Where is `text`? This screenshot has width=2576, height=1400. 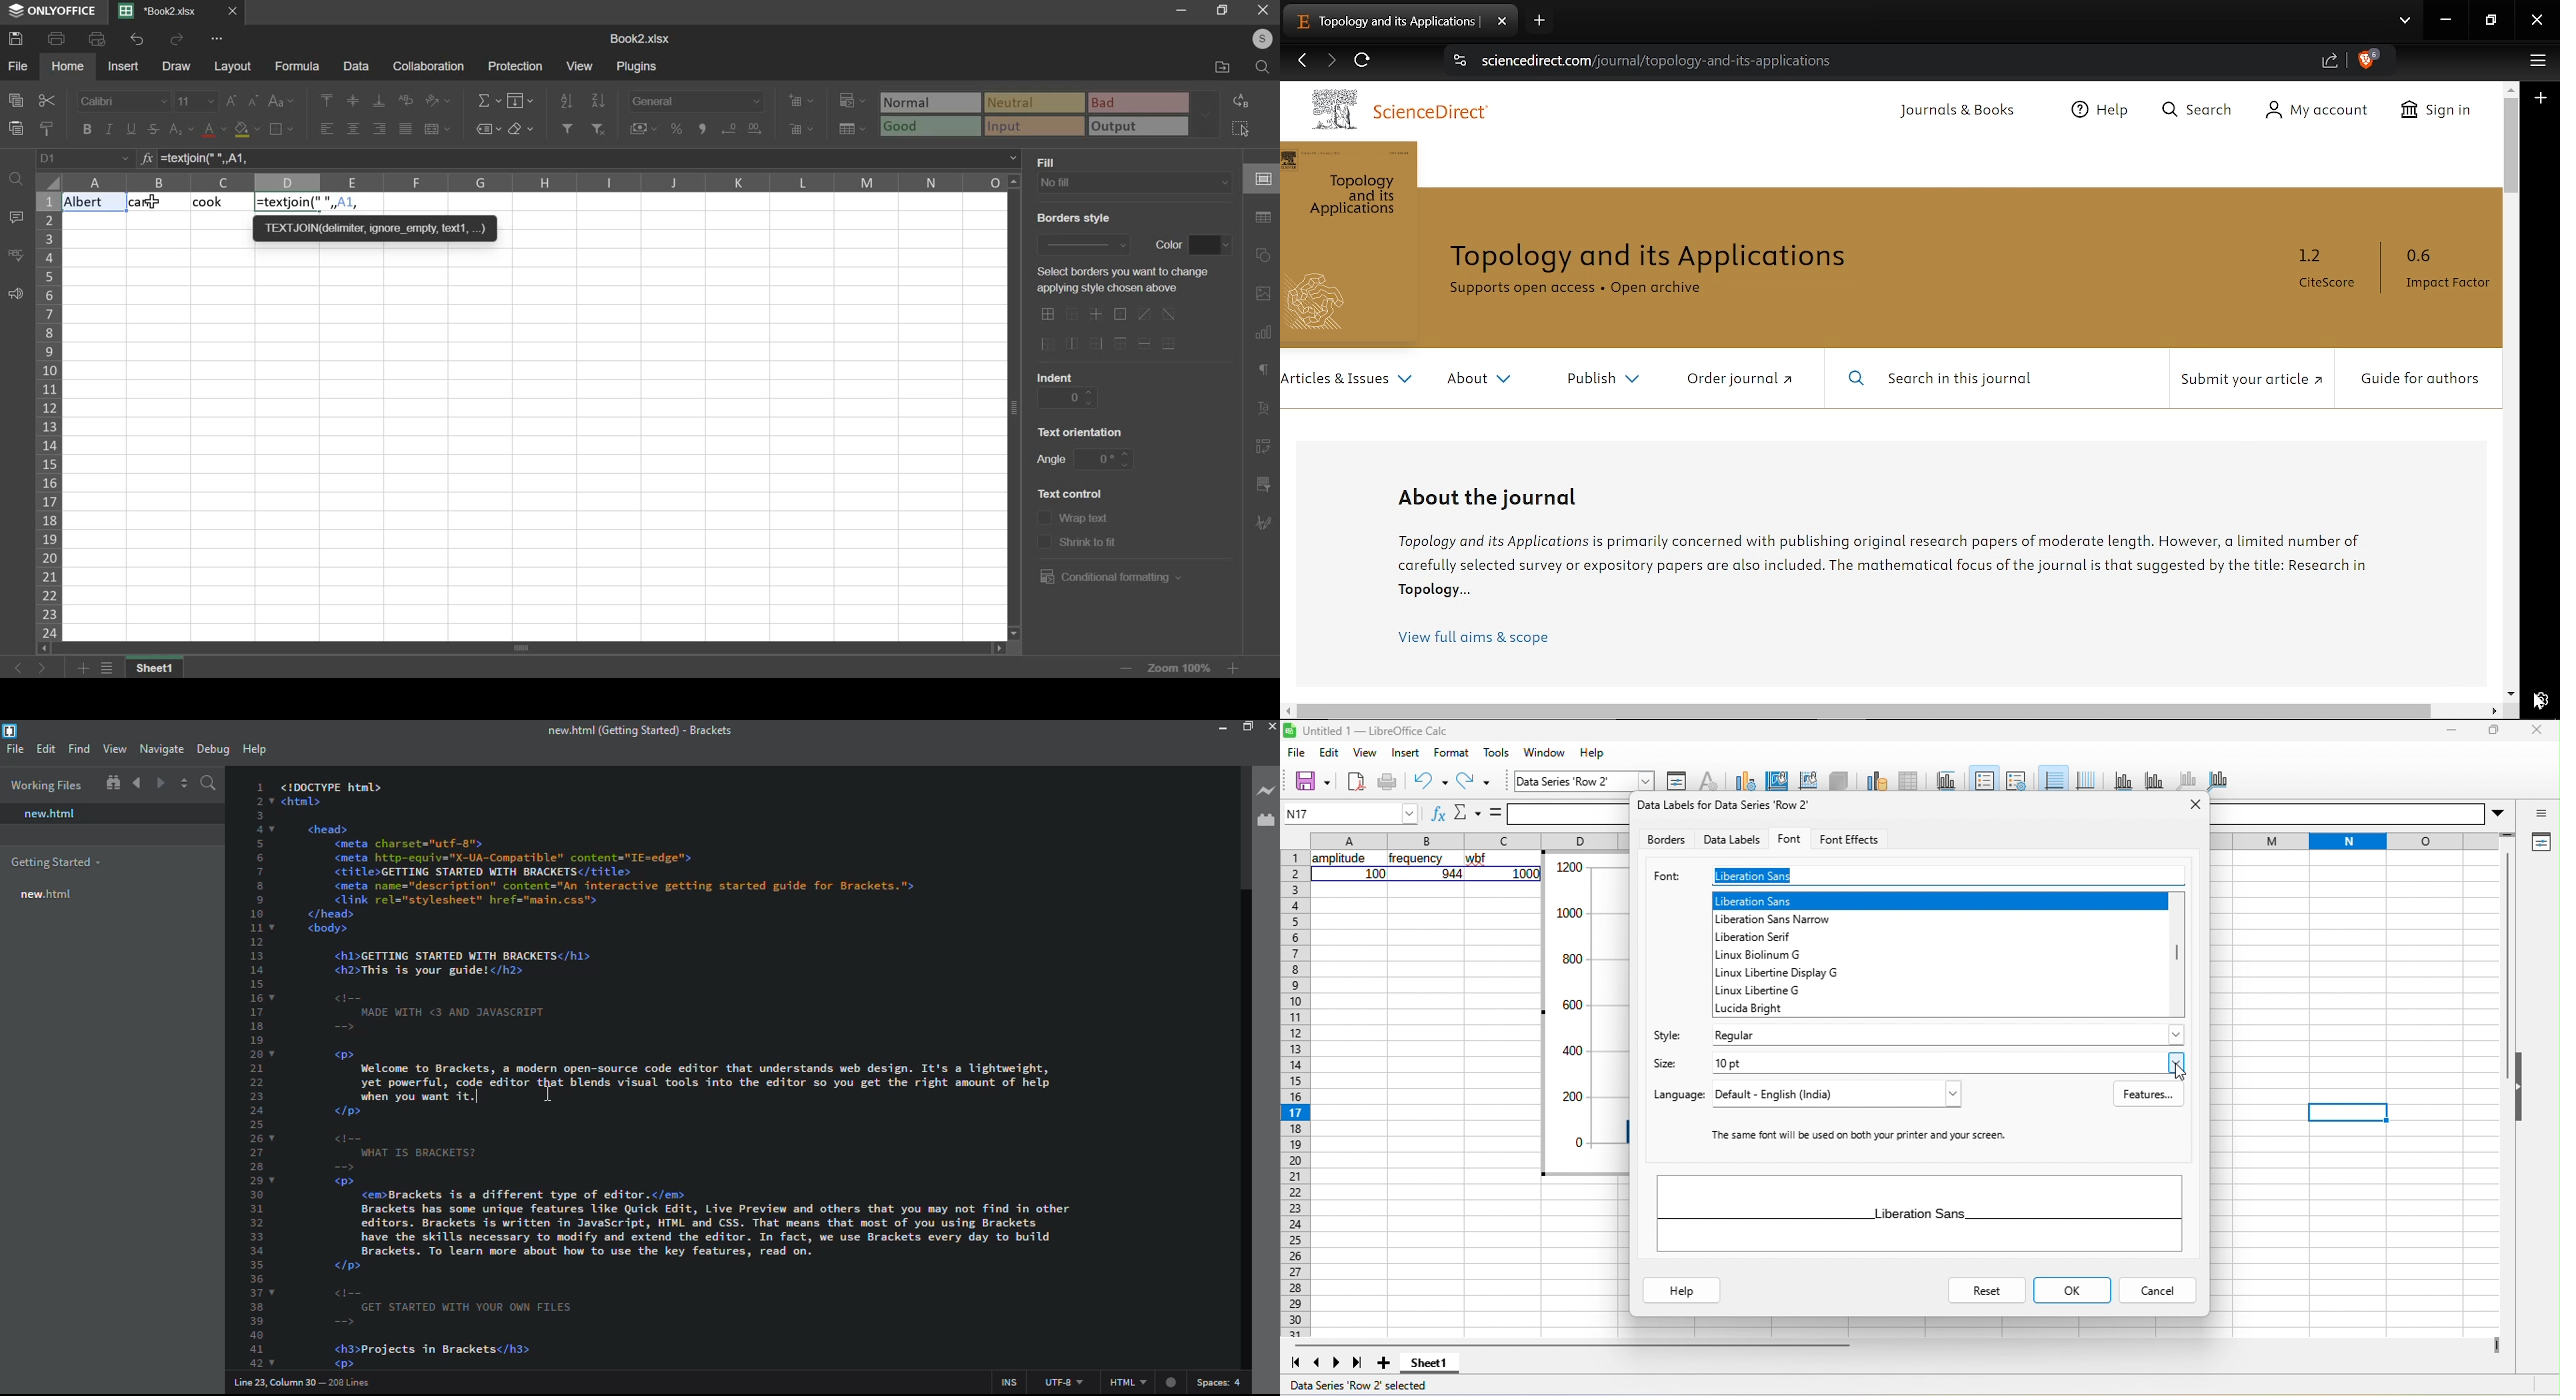
text is located at coordinates (1051, 162).